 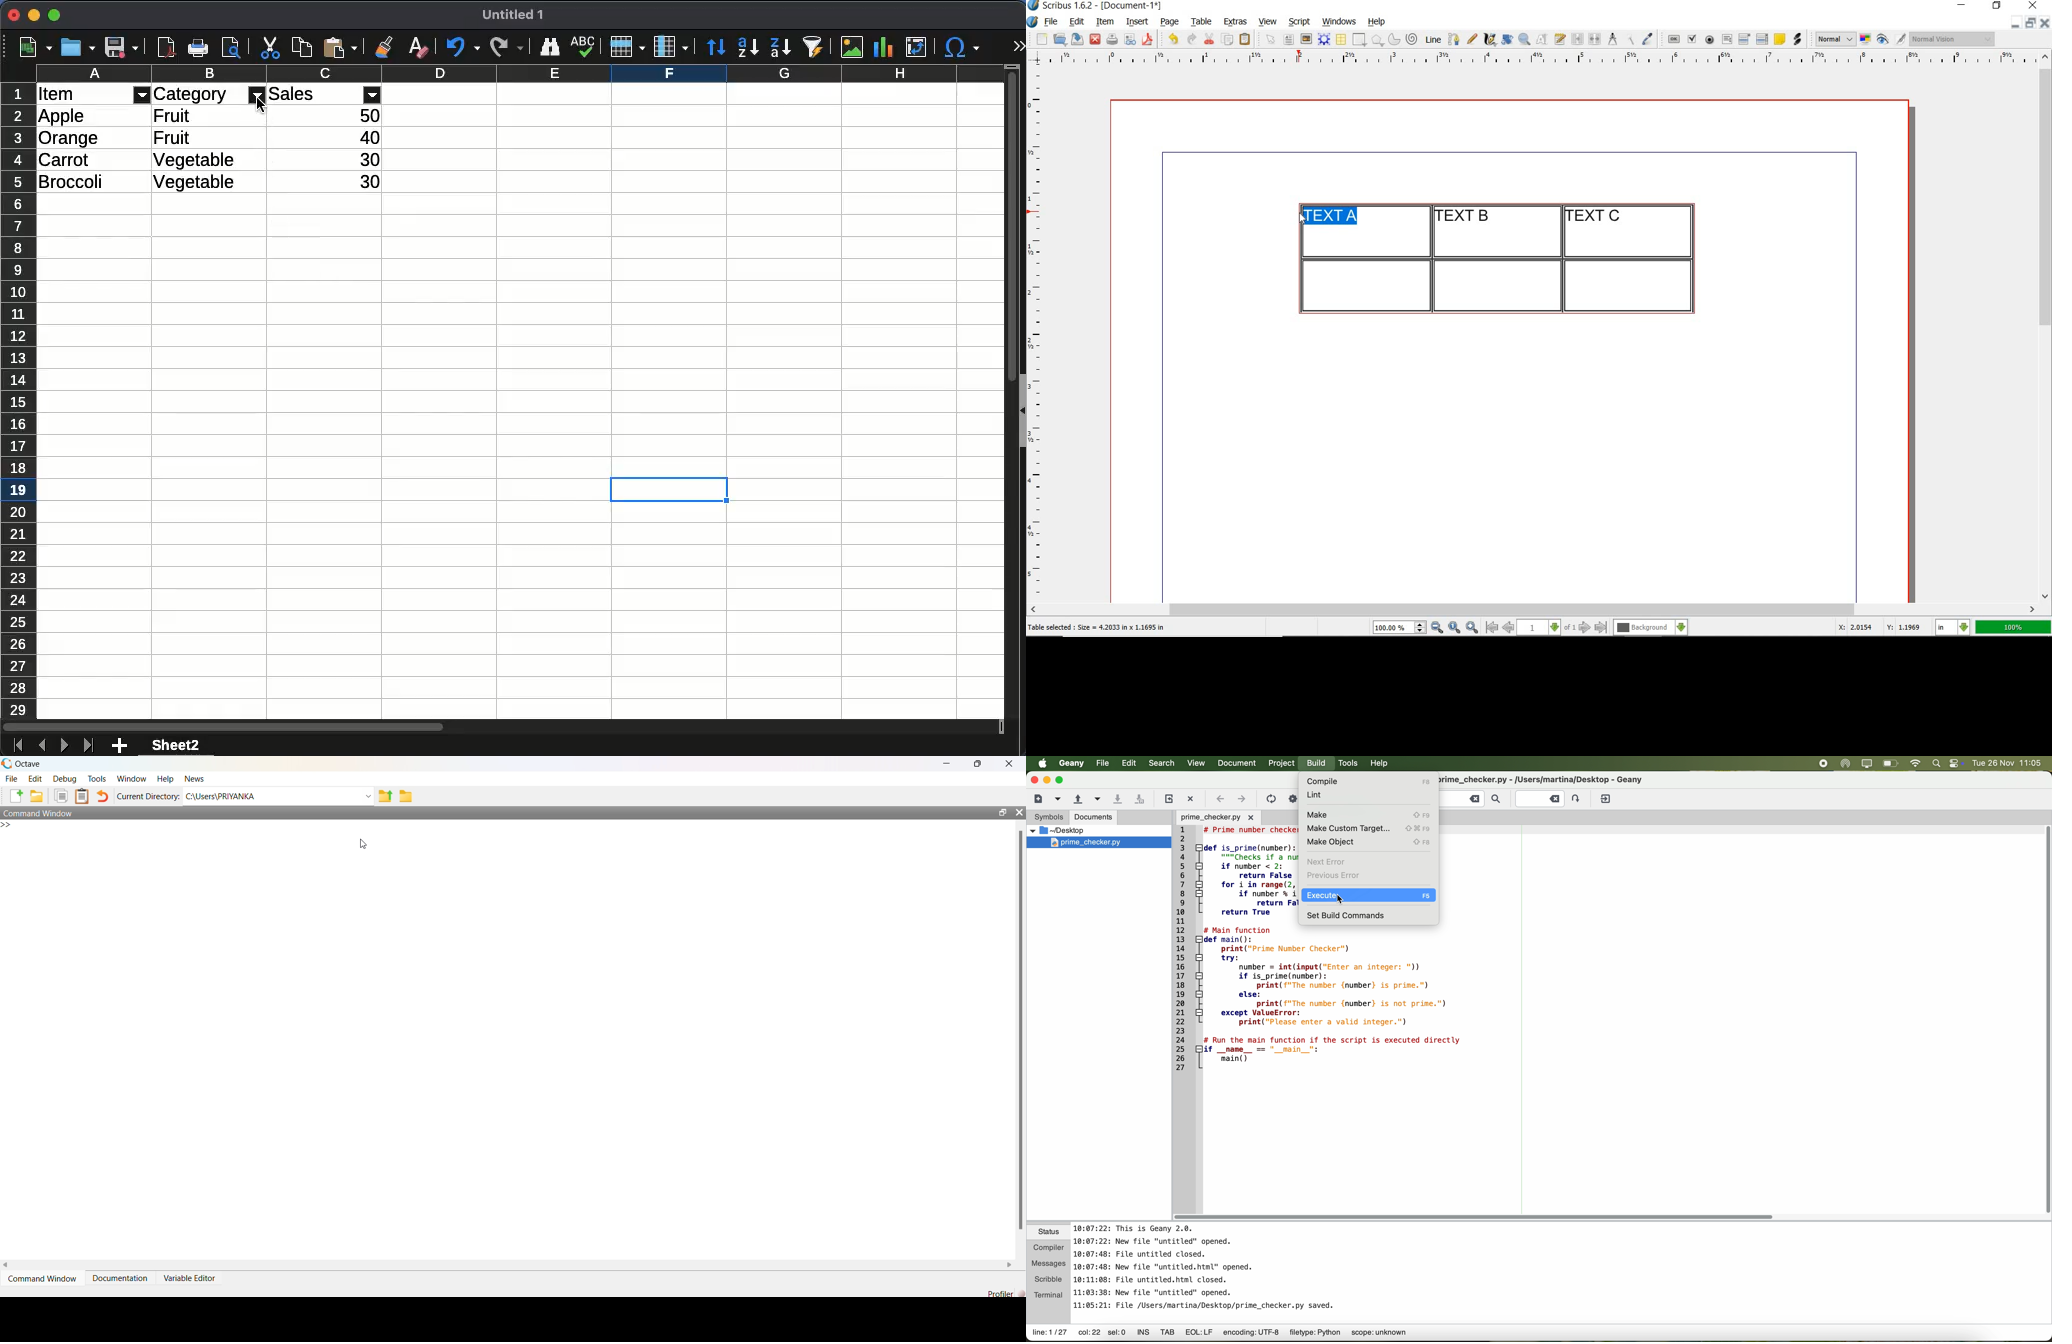 I want to click on file, so click(x=1052, y=22).